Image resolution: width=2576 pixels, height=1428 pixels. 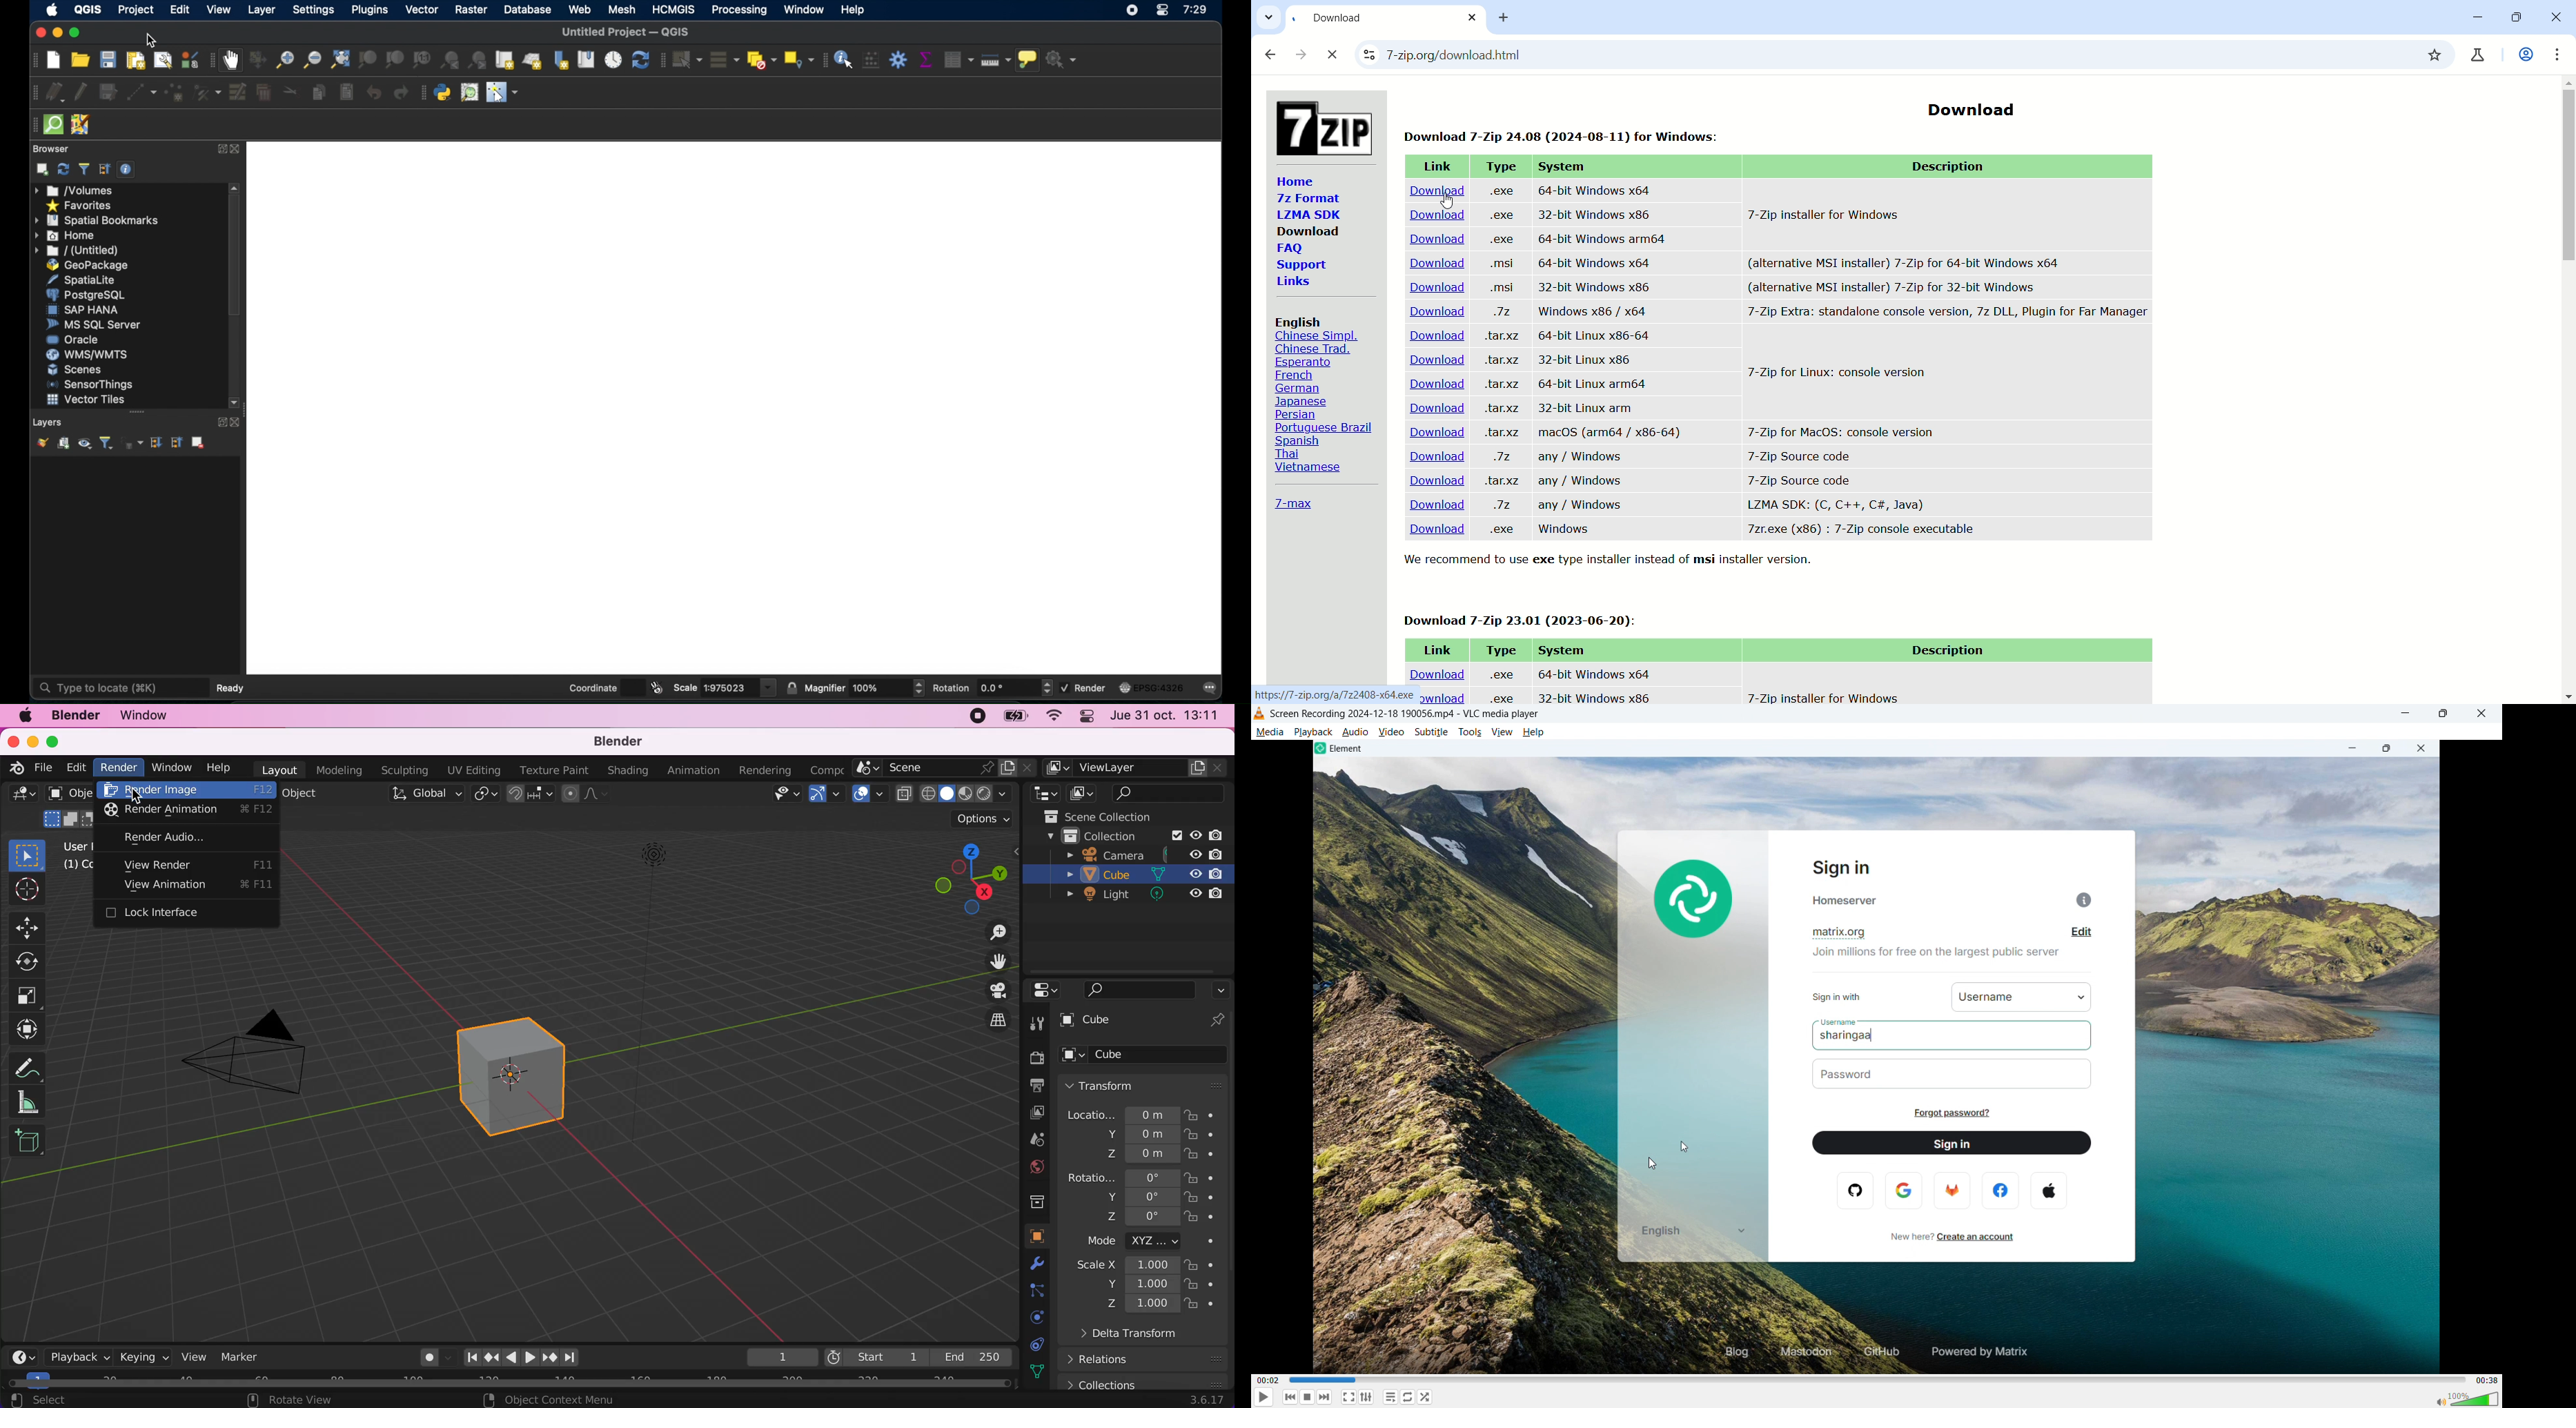 I want to click on close, so click(x=1333, y=55).